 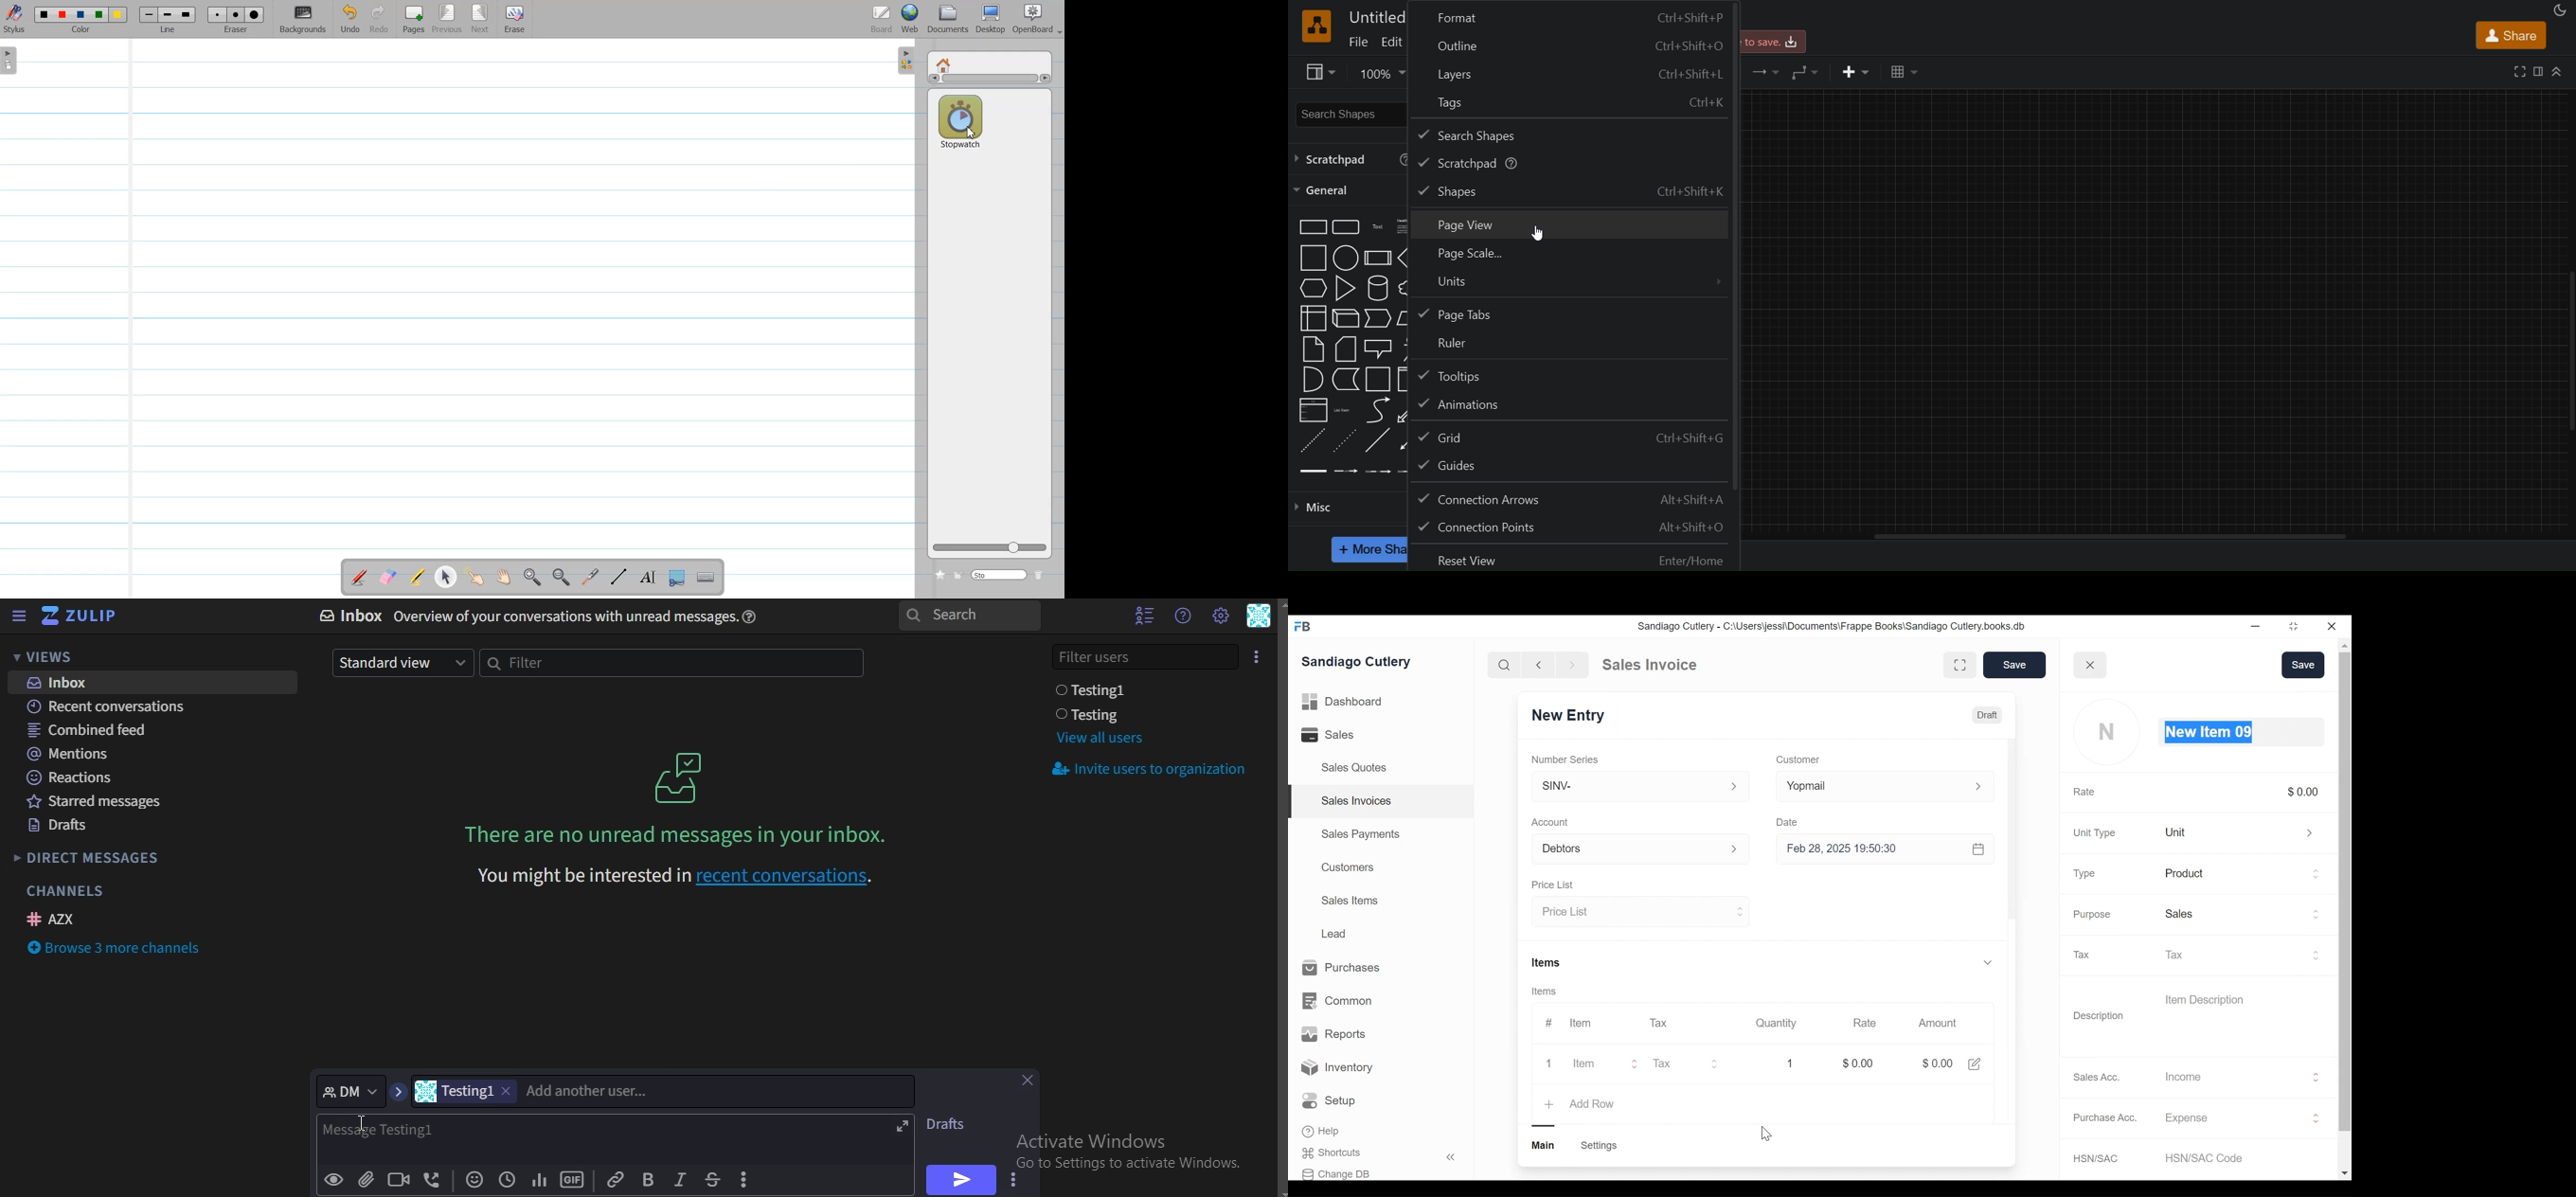 I want to click on Sales Invoice, so click(x=1649, y=665).